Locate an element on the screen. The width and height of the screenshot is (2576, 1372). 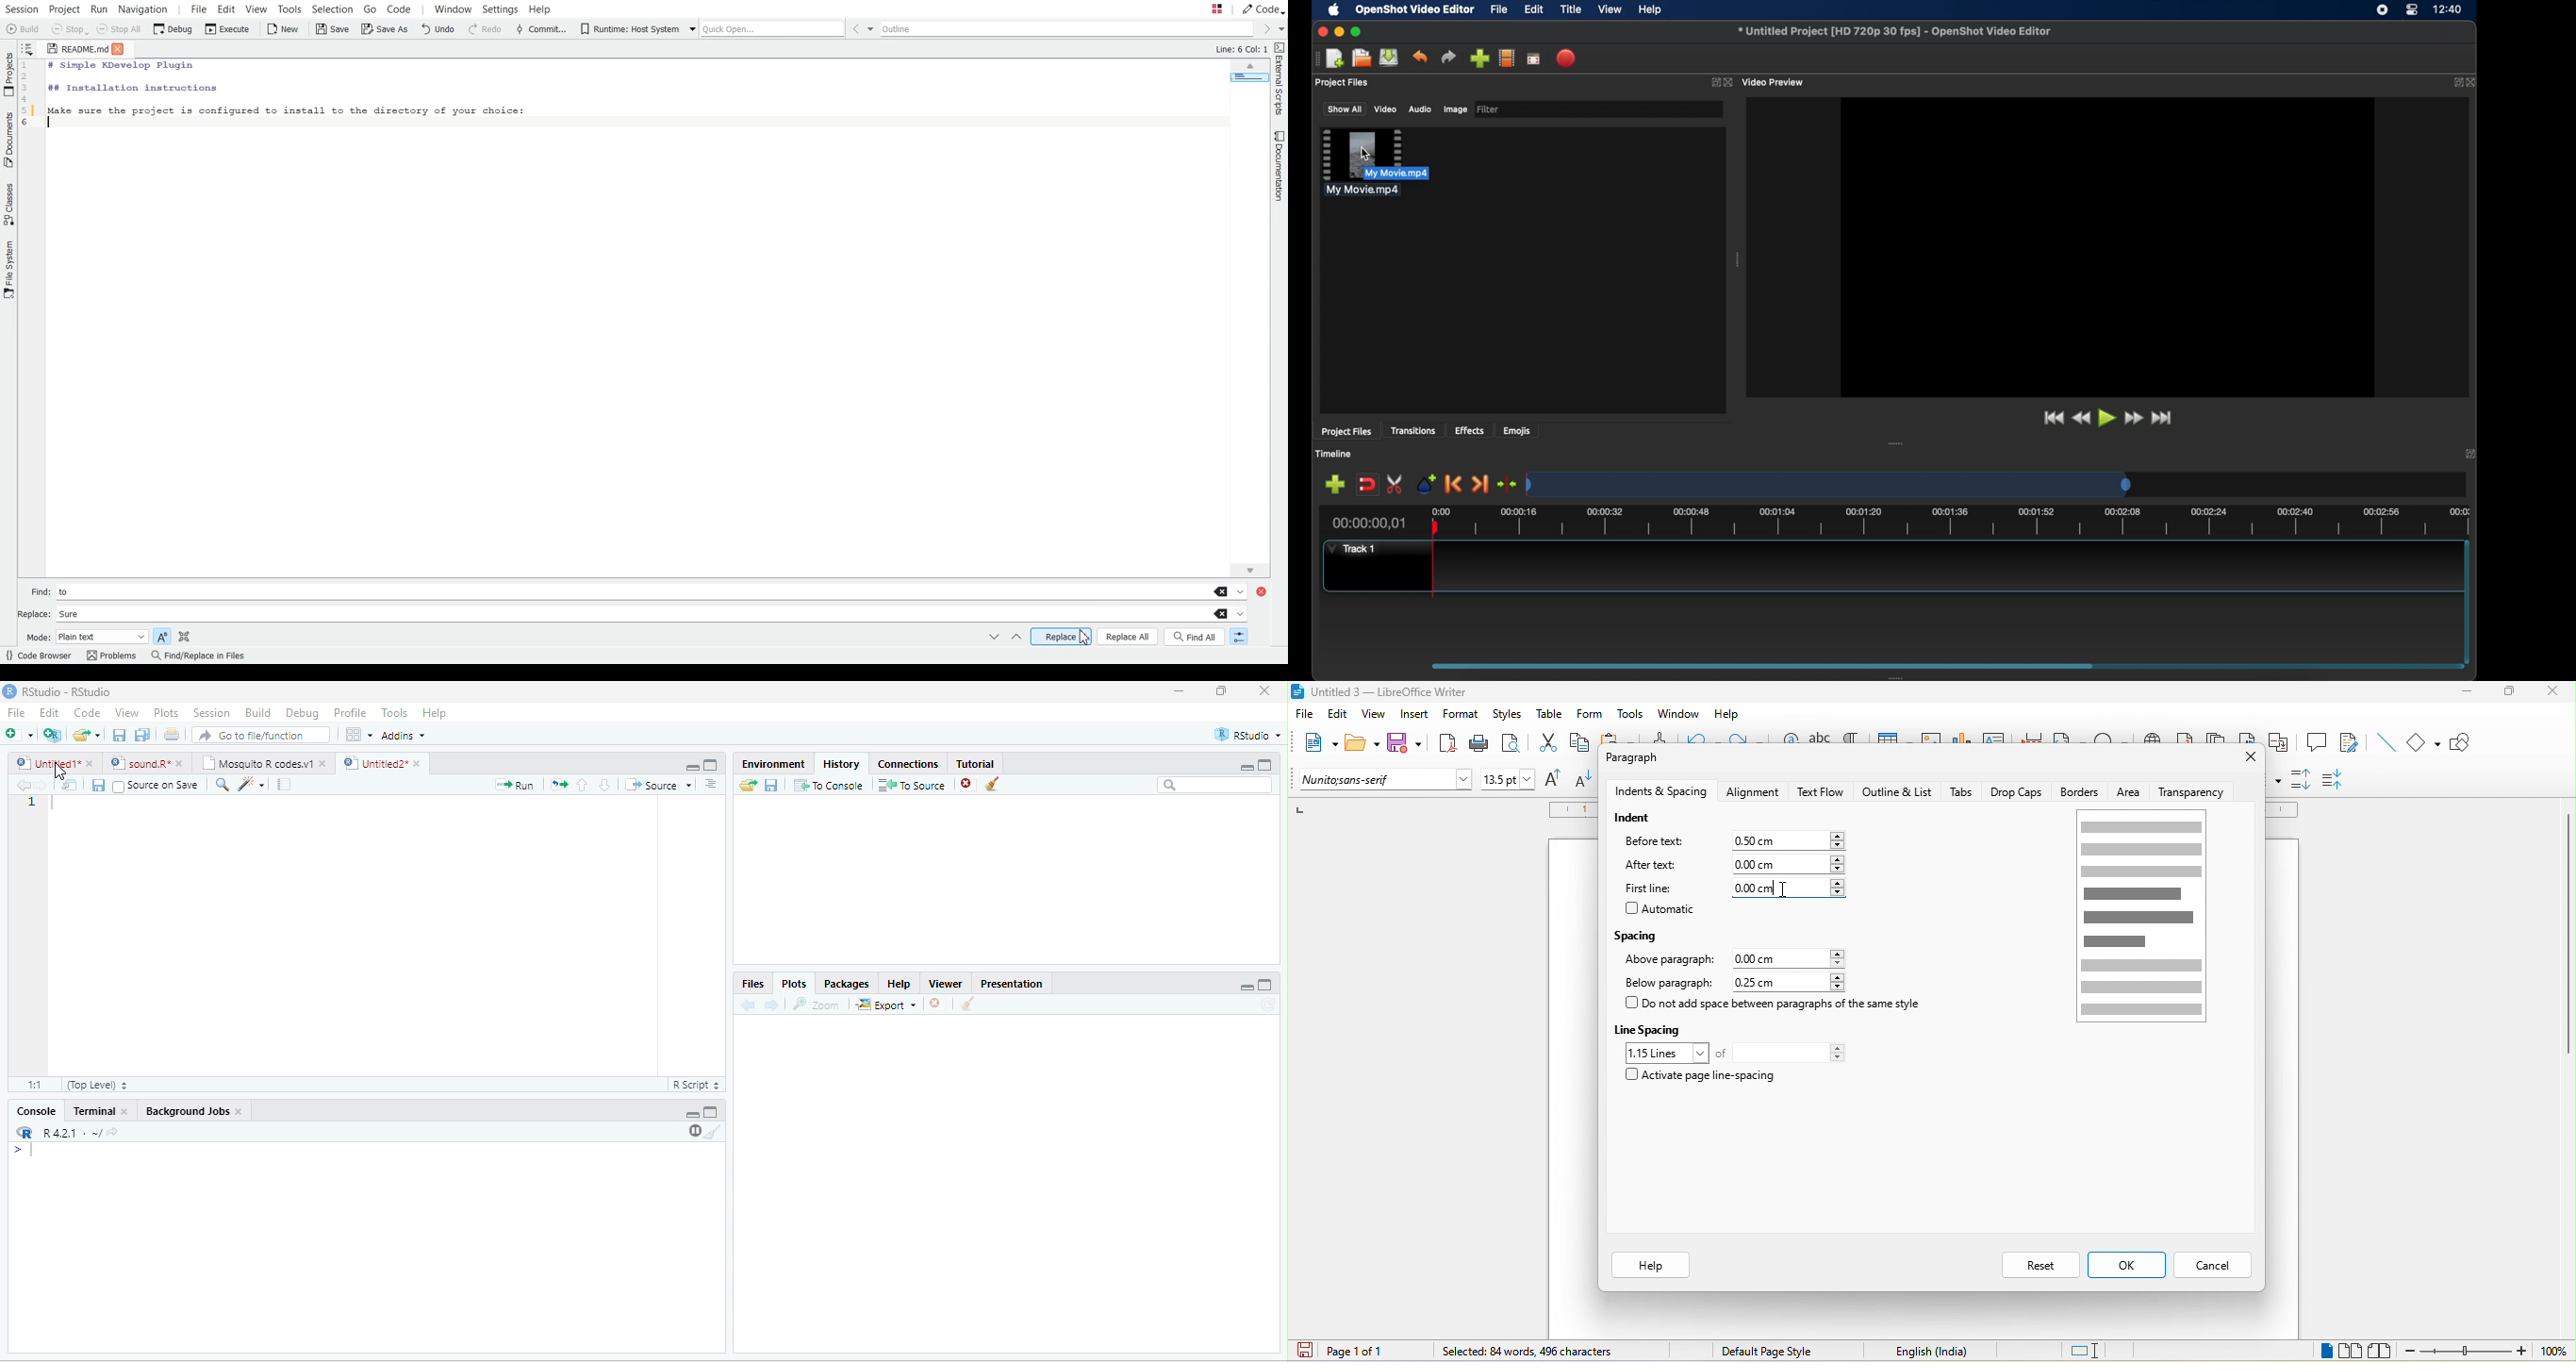
drag handle is located at coordinates (1316, 59).